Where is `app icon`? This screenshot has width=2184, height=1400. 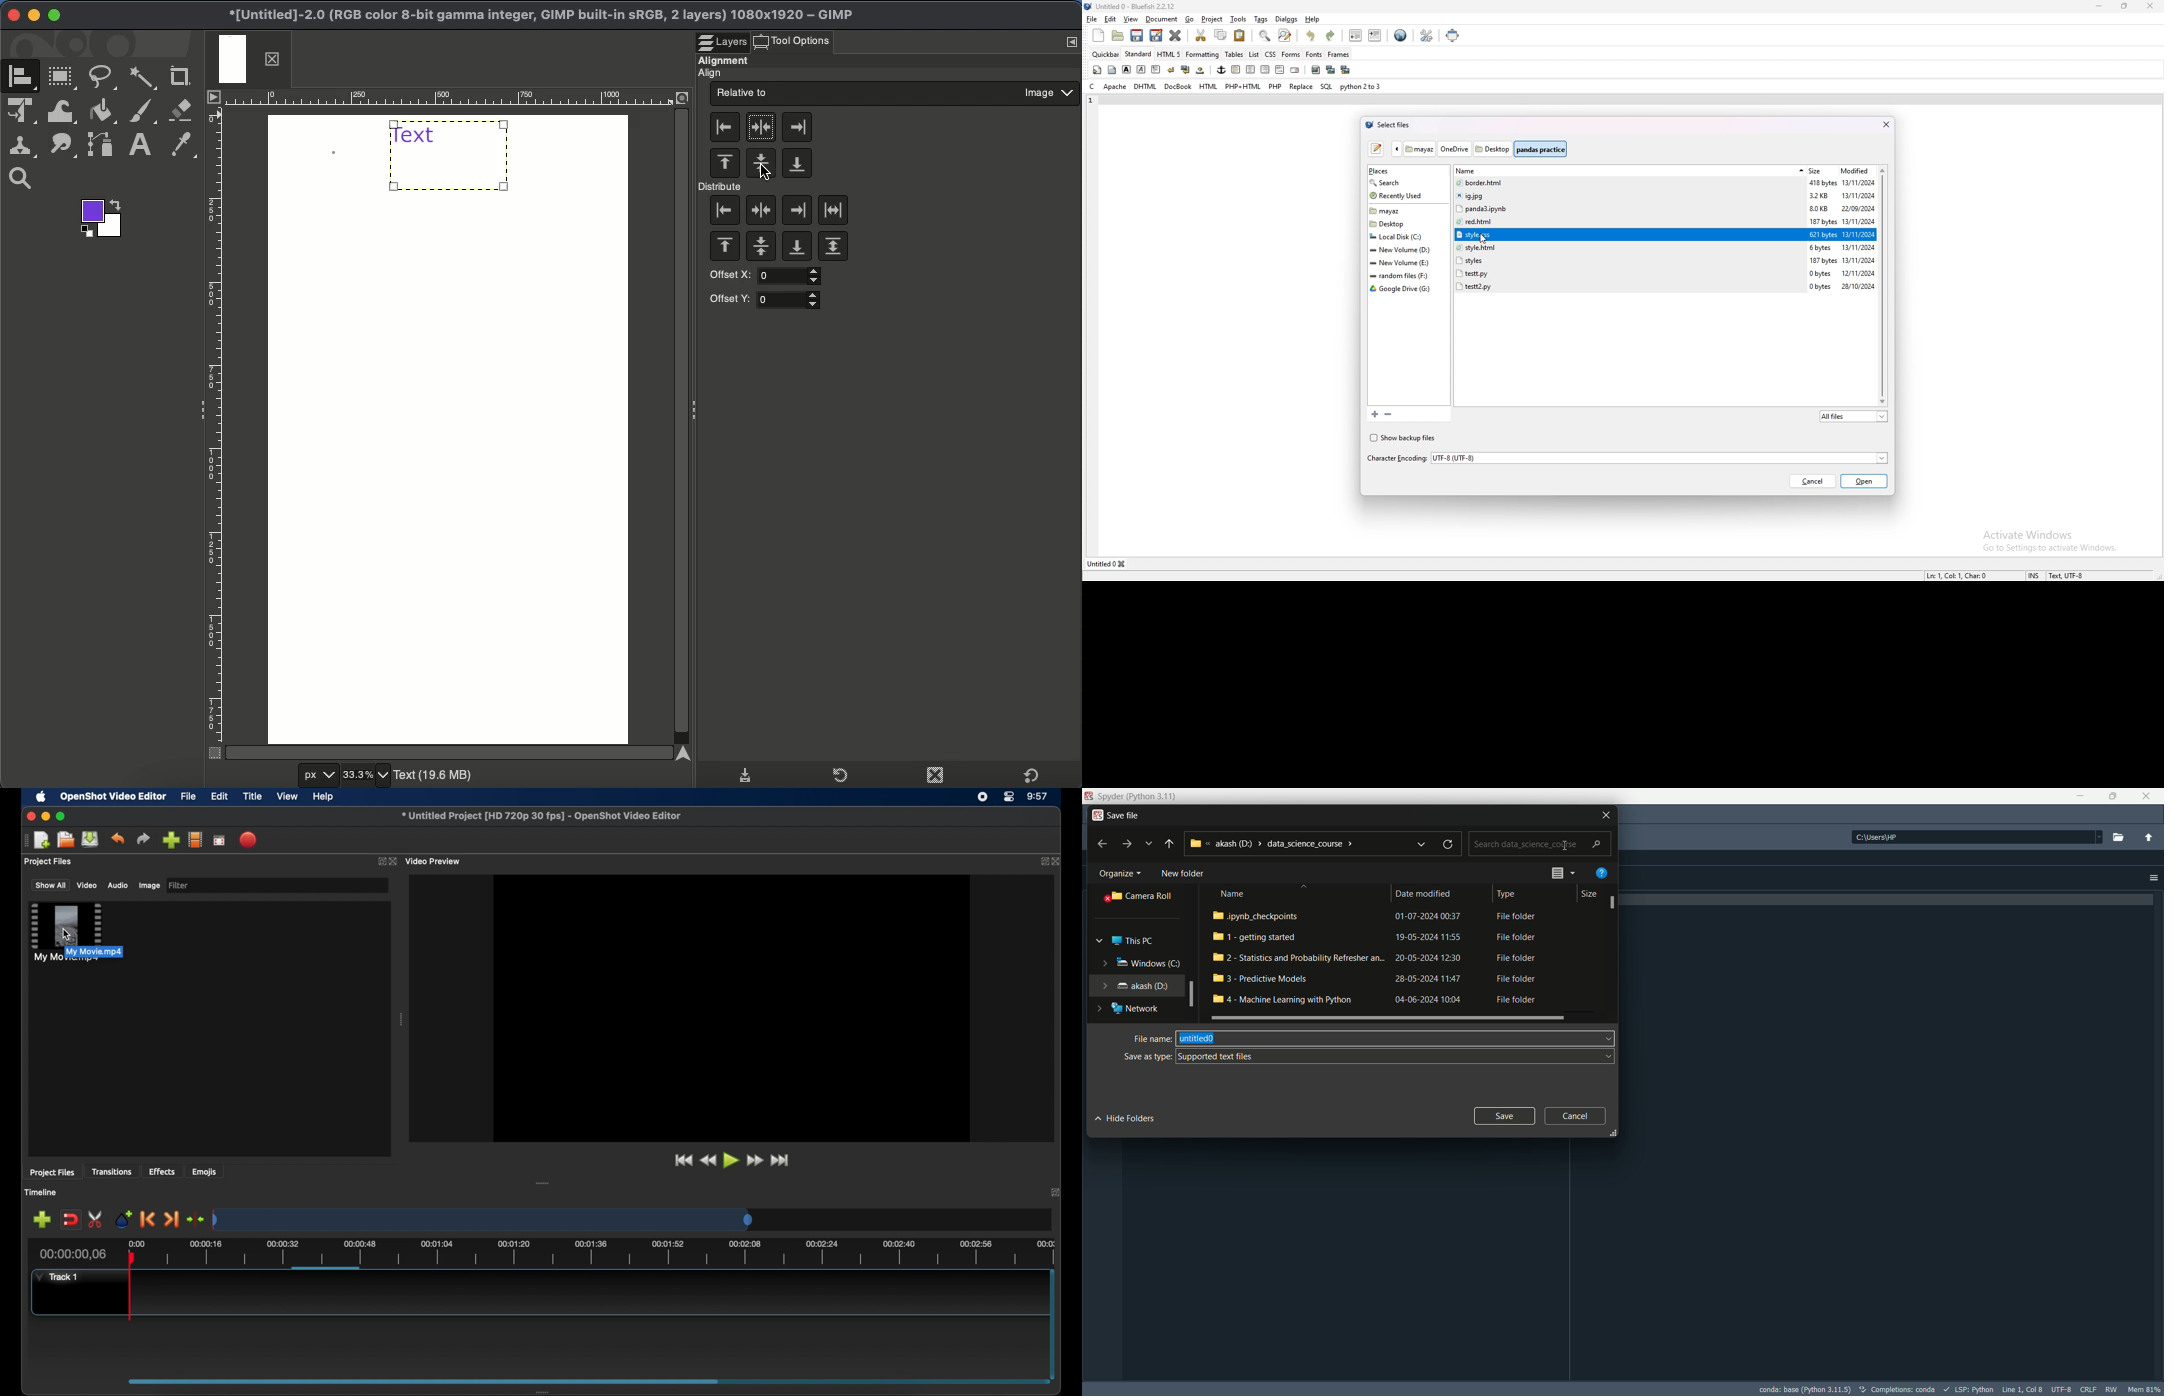 app icon is located at coordinates (1098, 815).